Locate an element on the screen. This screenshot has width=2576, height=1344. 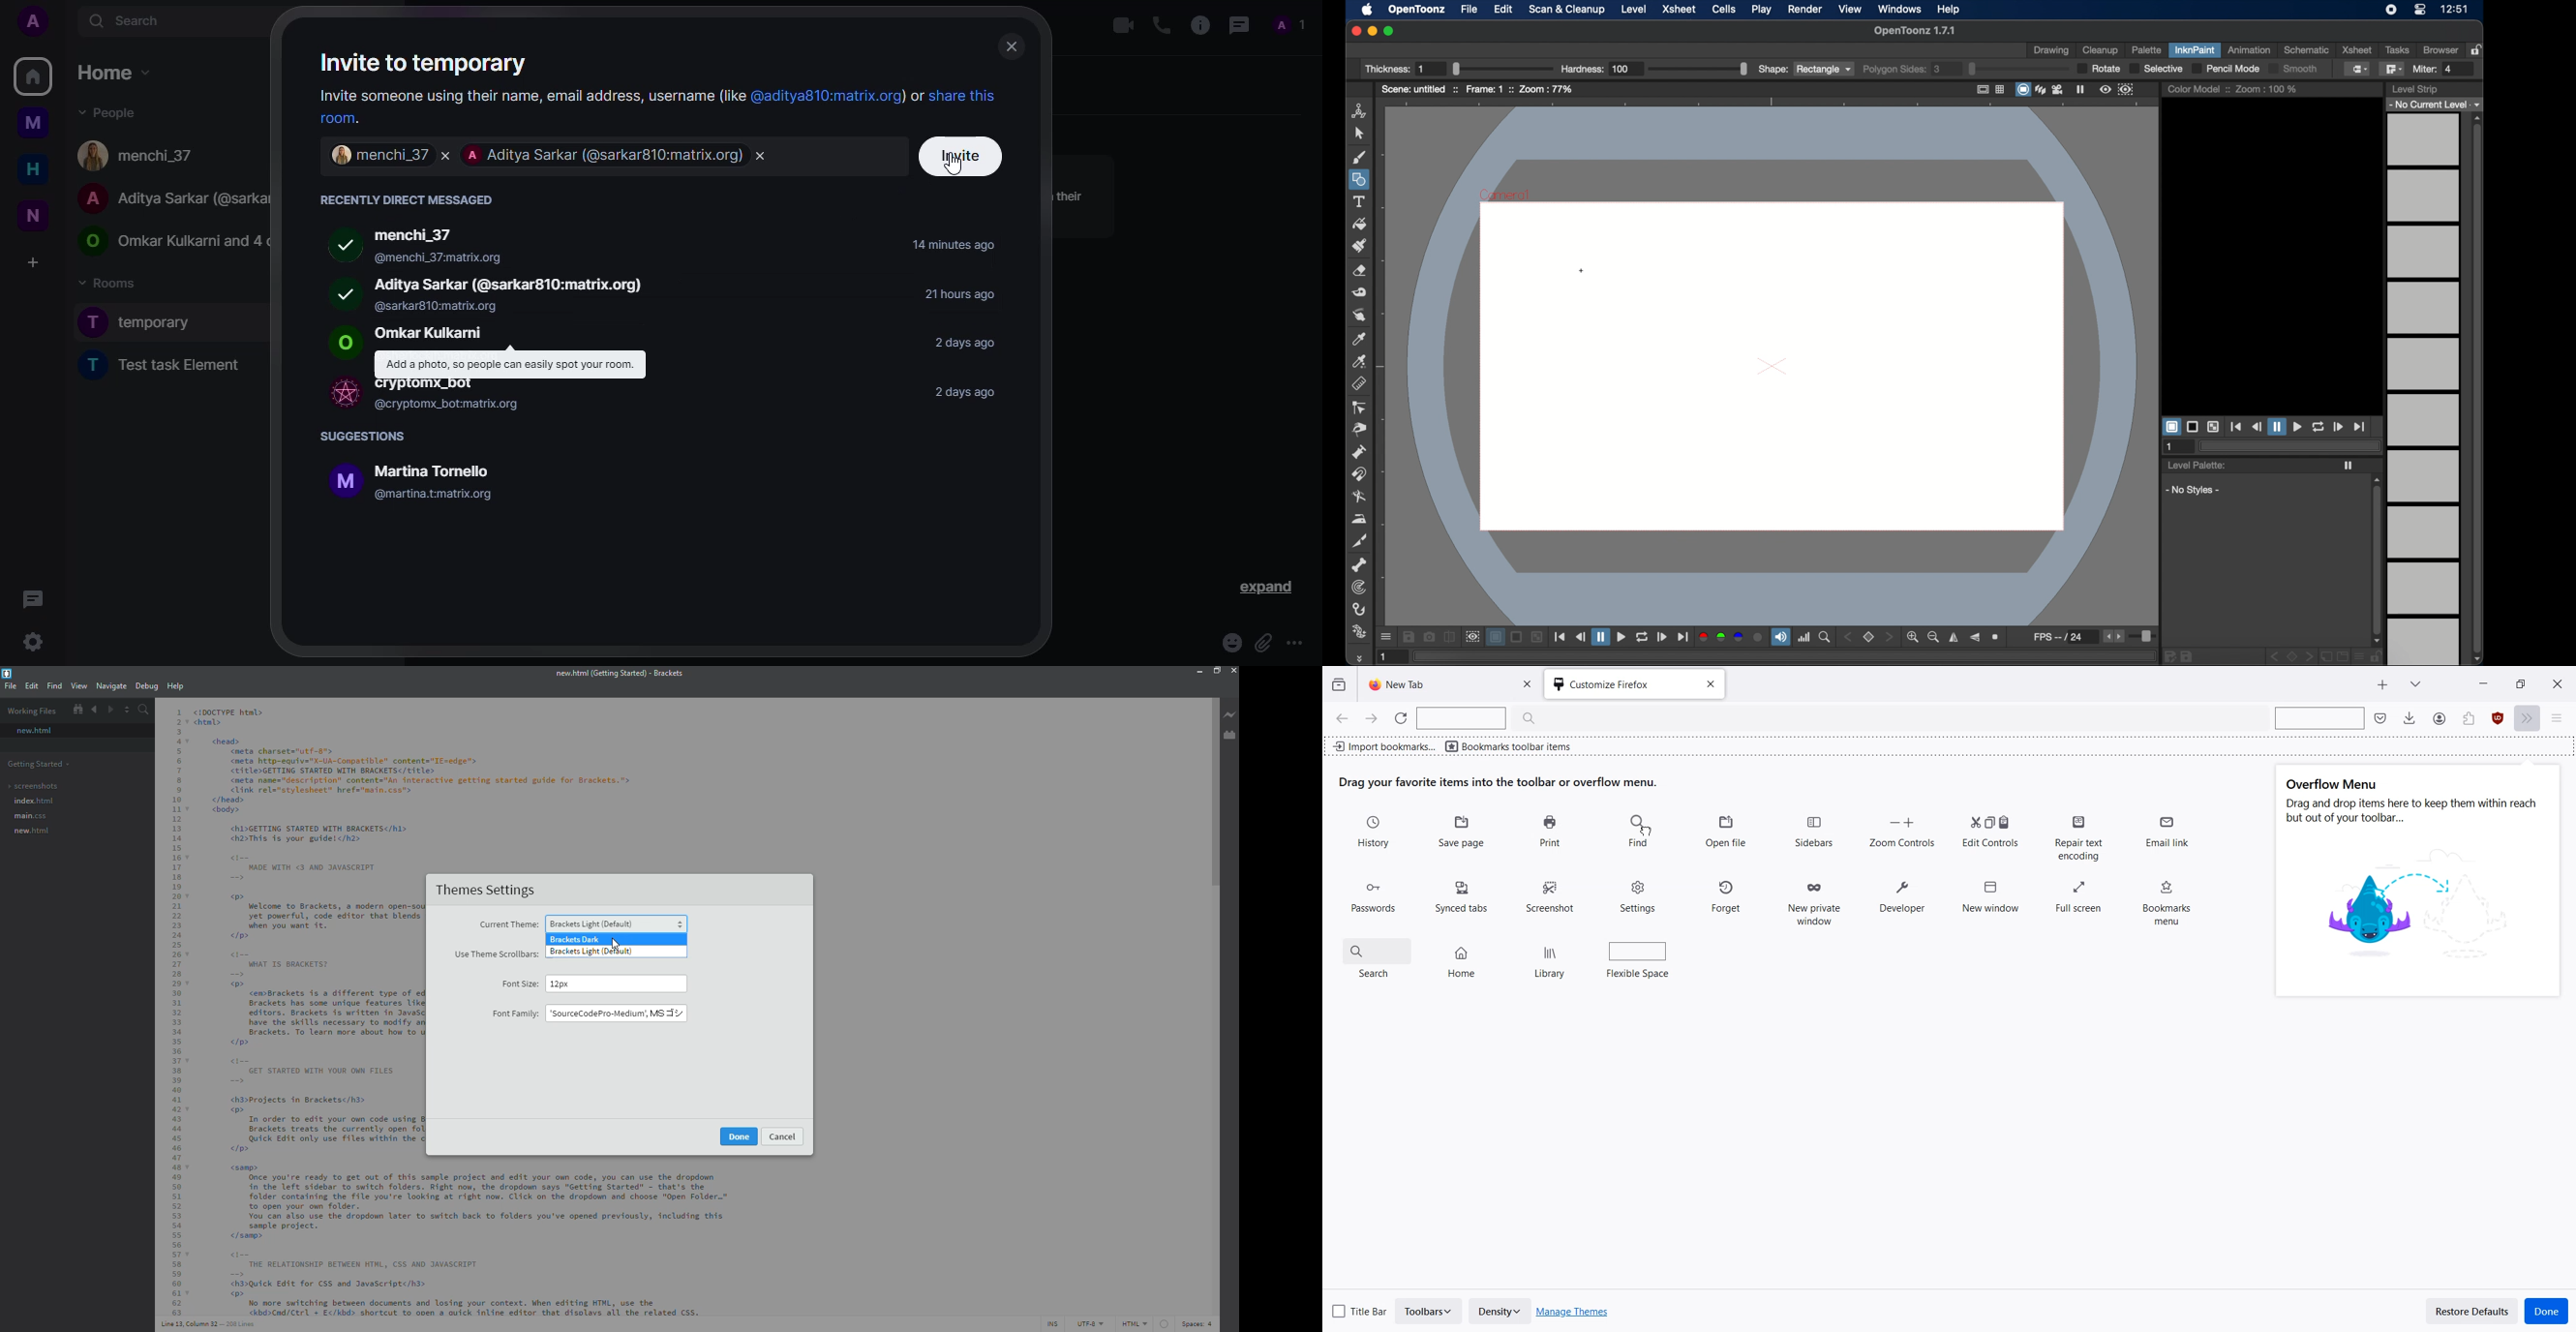
New private window is located at coordinates (1814, 898).